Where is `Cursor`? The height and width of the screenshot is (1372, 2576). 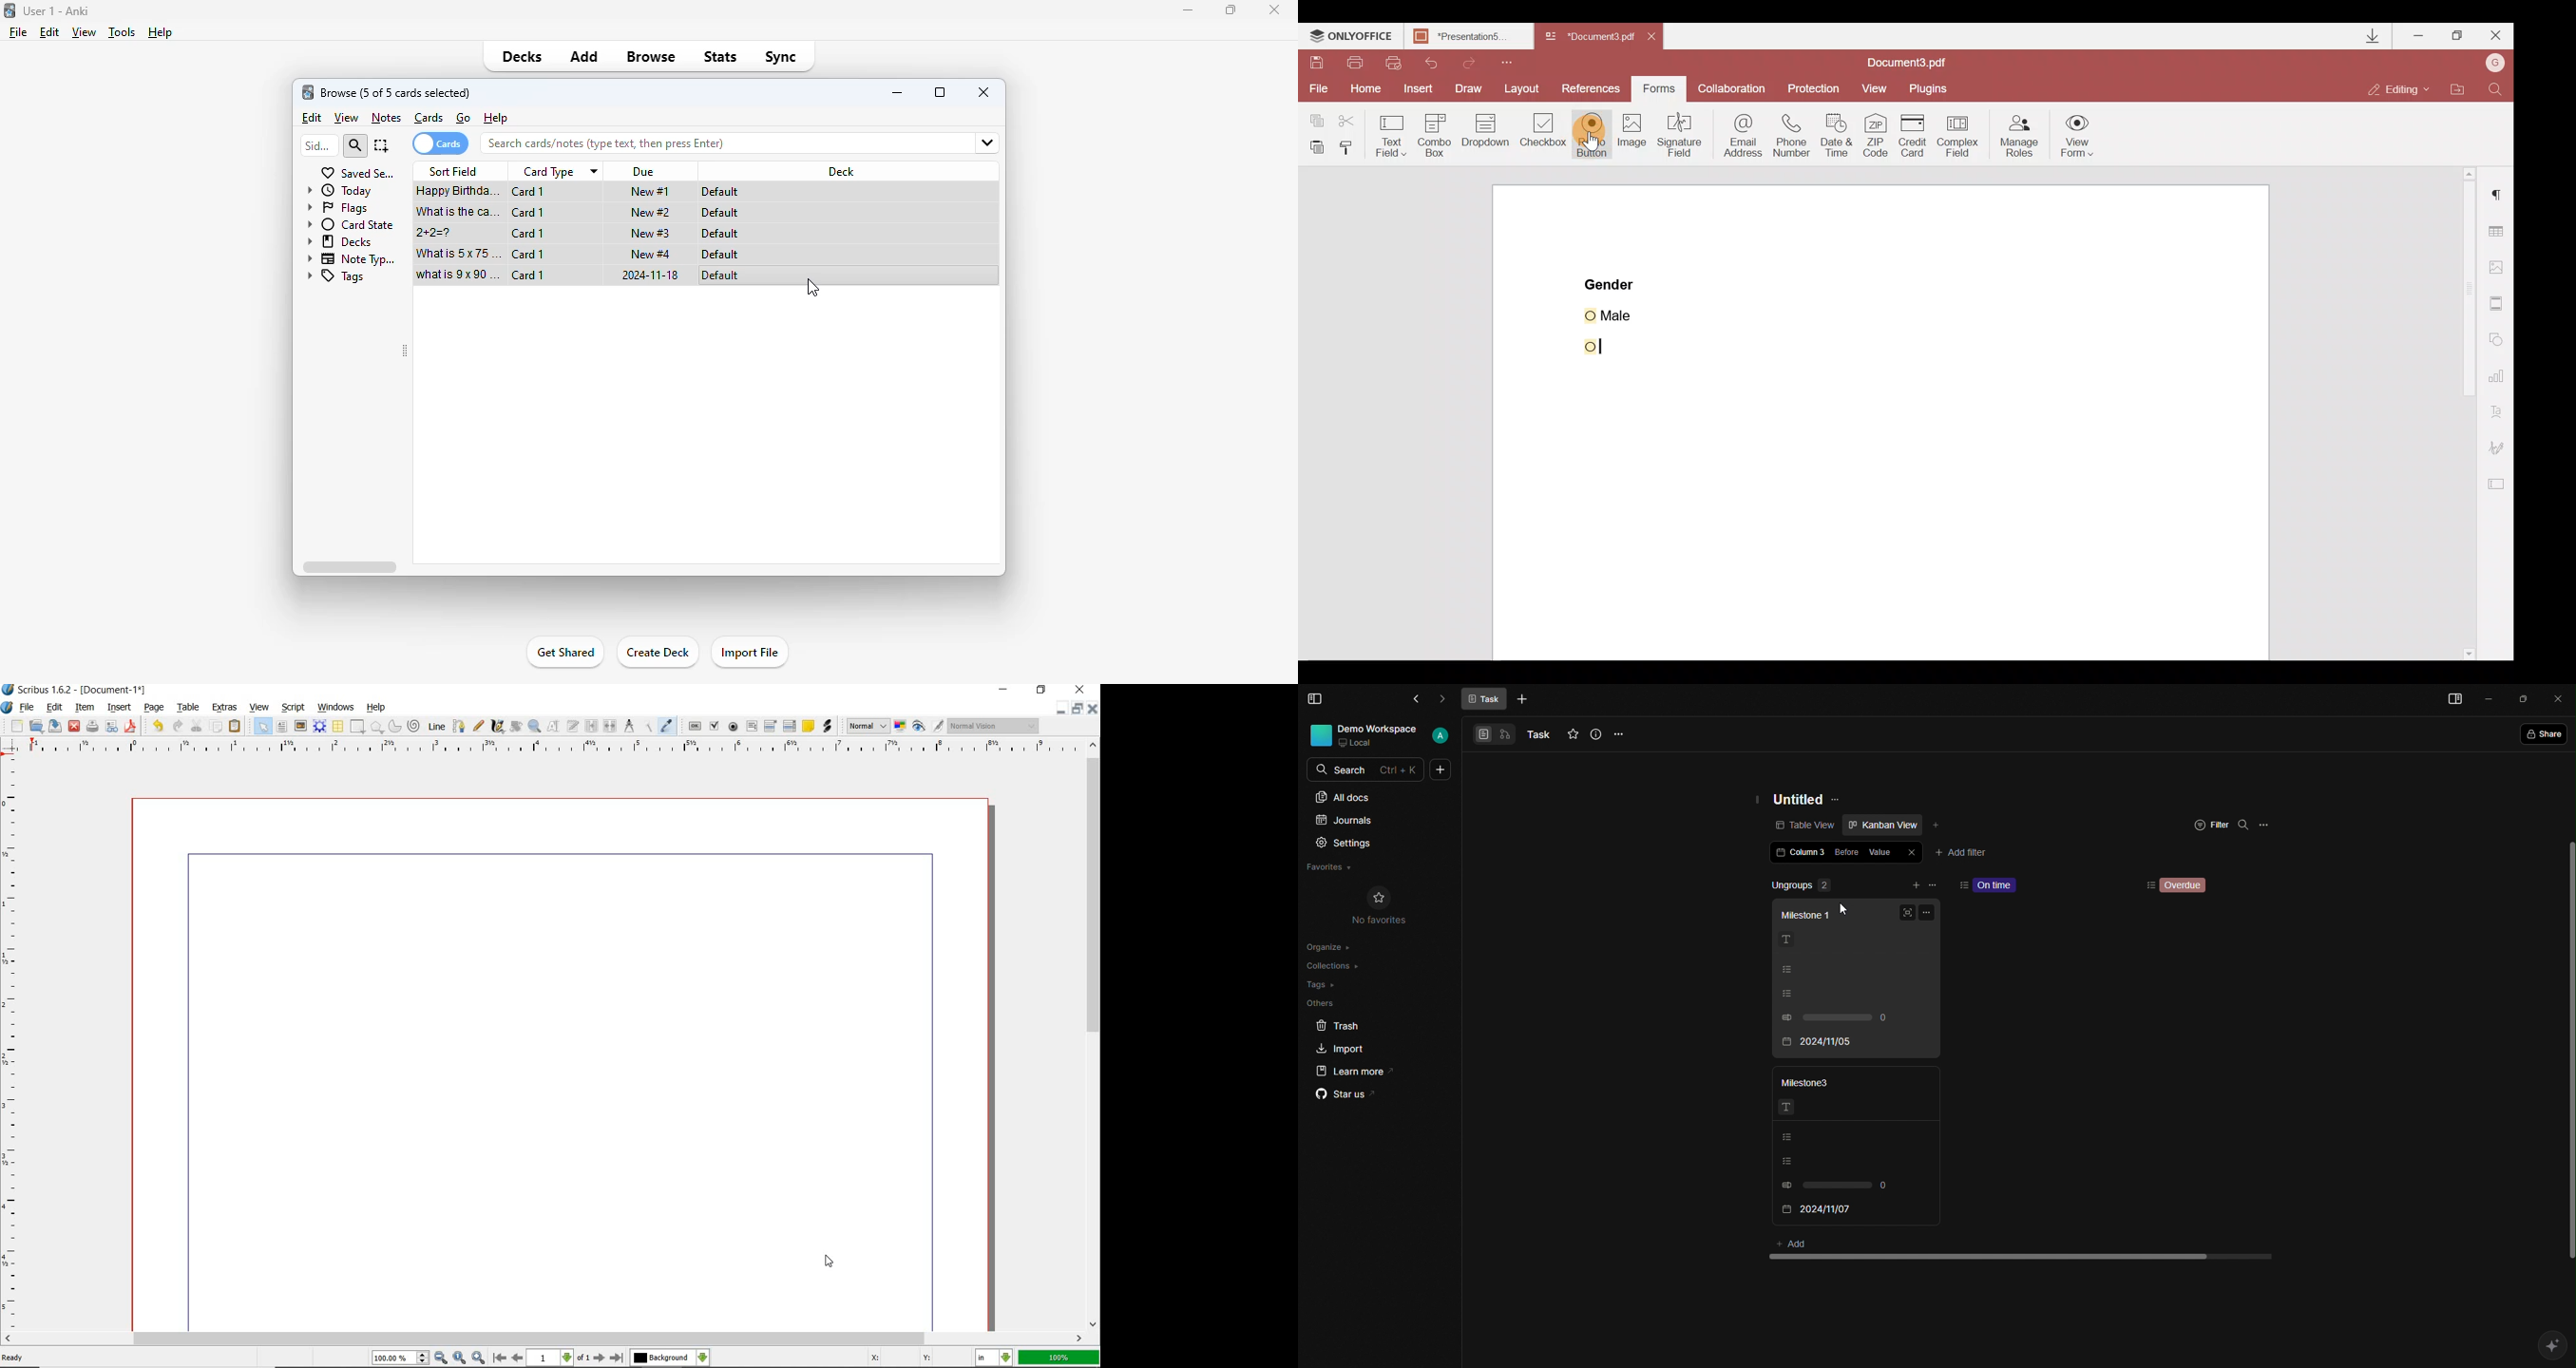
Cursor is located at coordinates (1601, 137).